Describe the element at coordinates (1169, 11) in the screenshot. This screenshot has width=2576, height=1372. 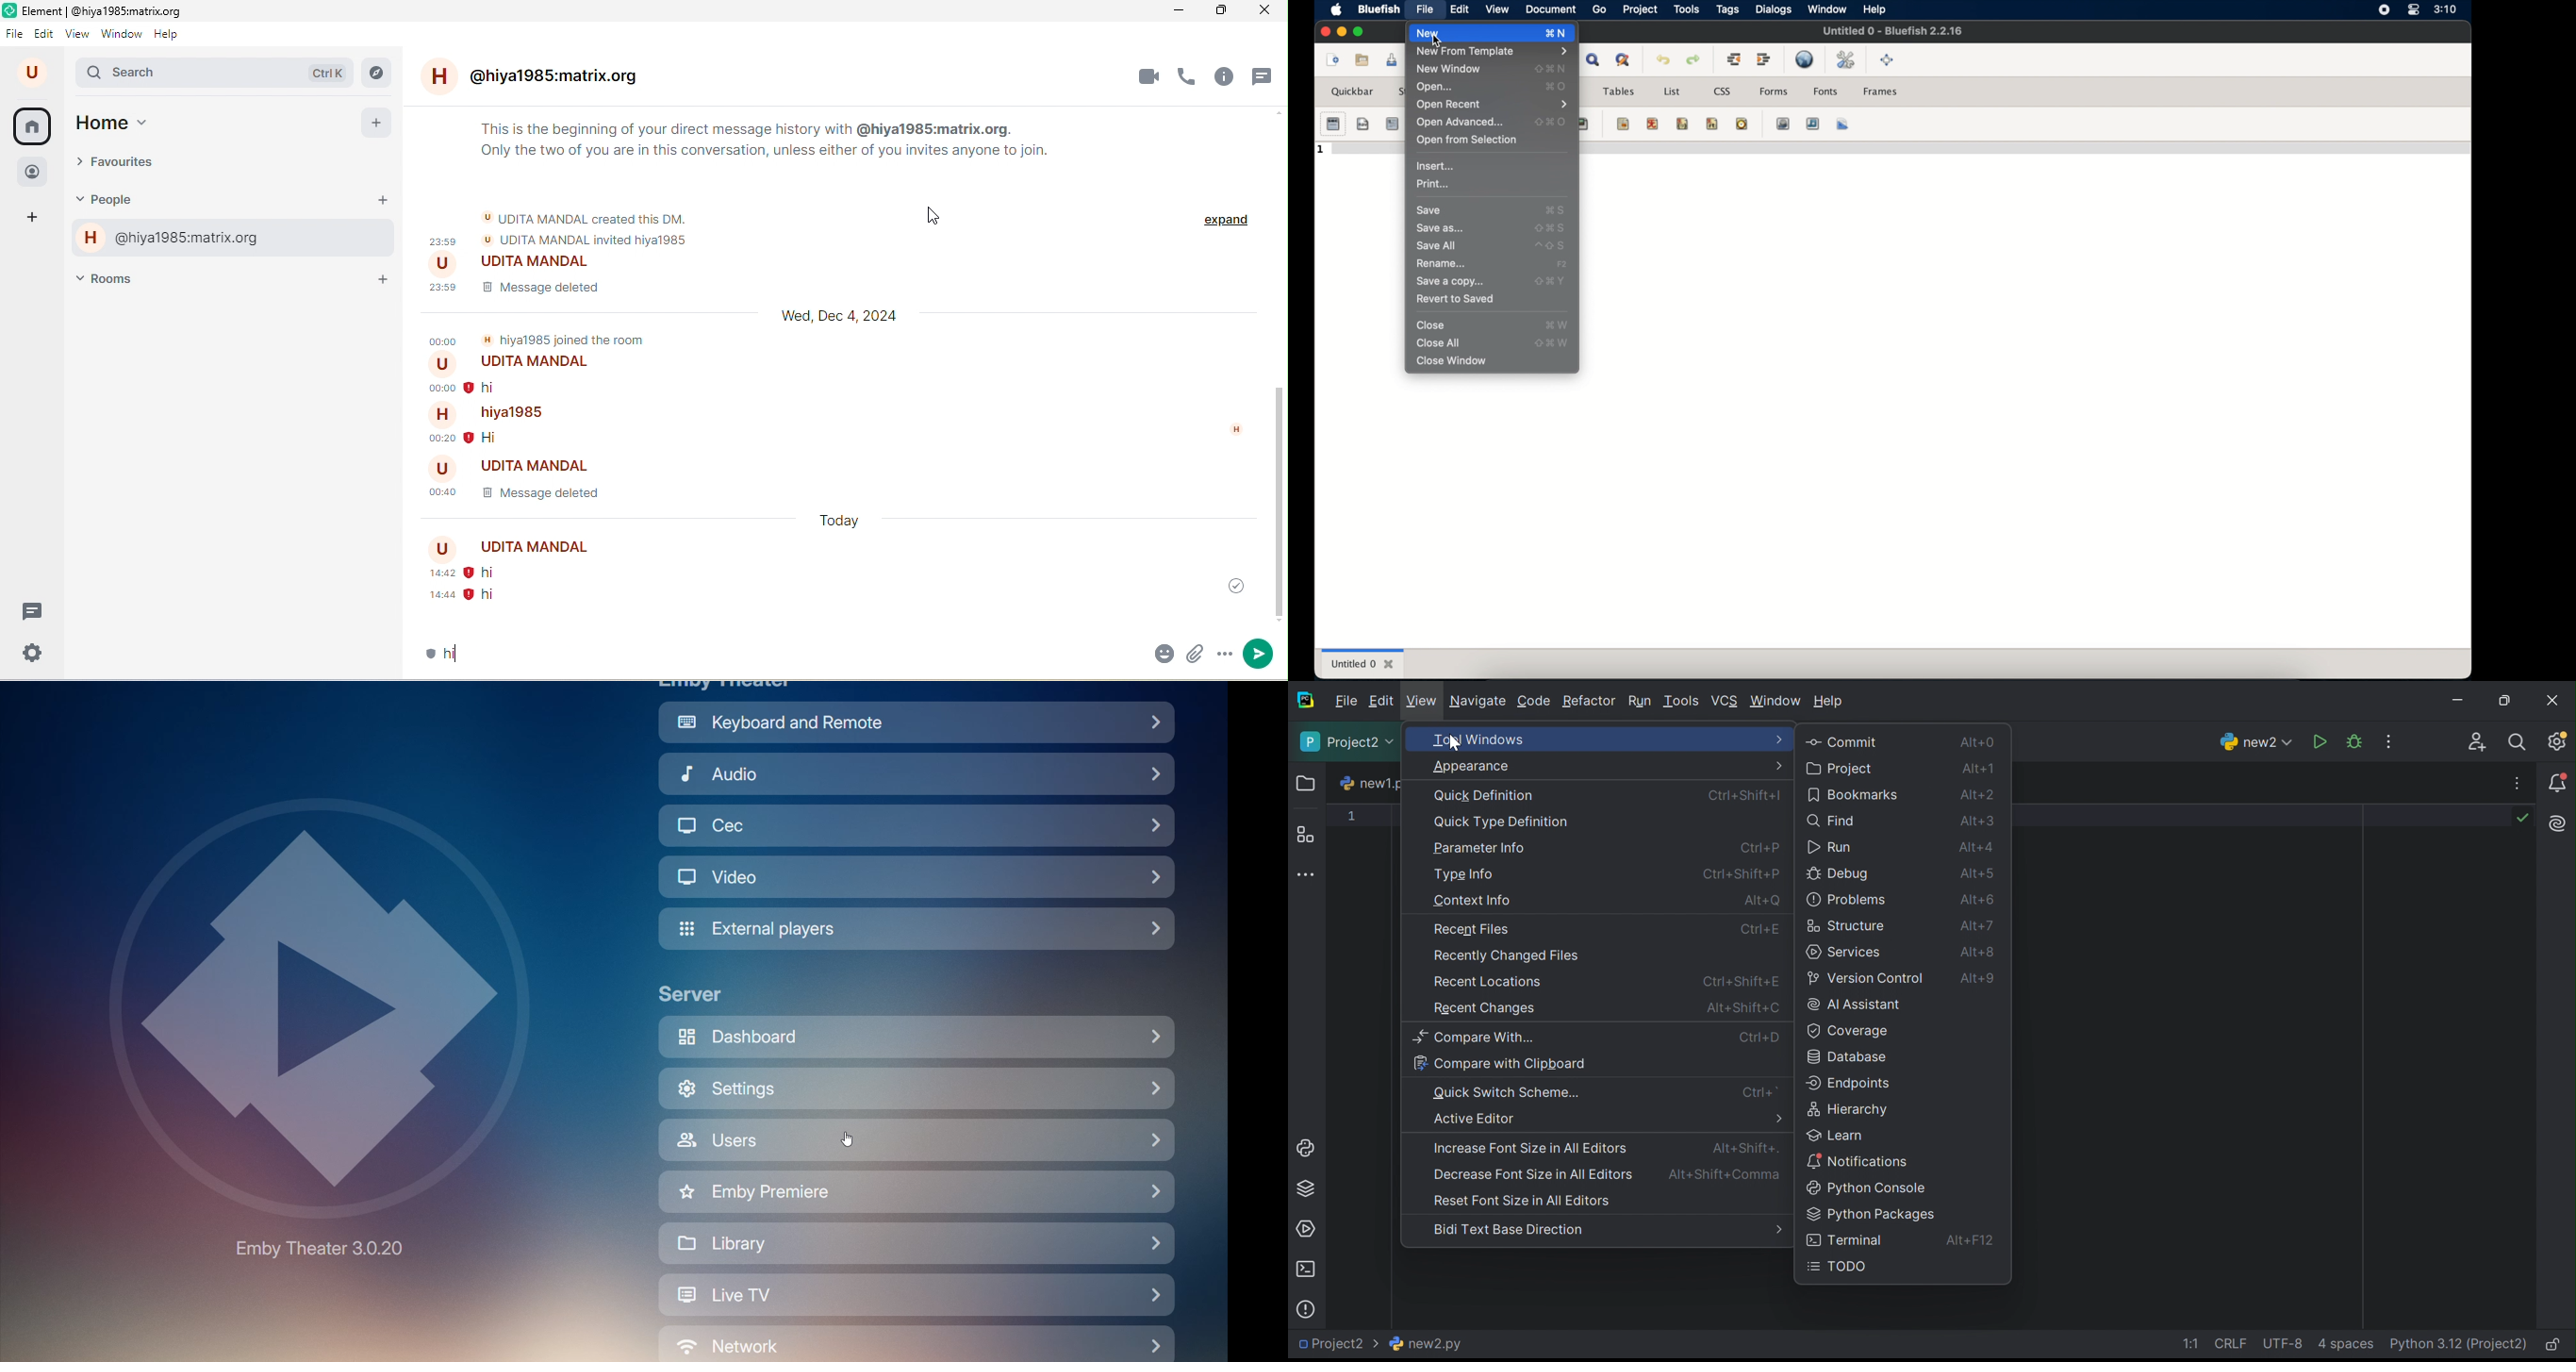
I see `minimize` at that location.